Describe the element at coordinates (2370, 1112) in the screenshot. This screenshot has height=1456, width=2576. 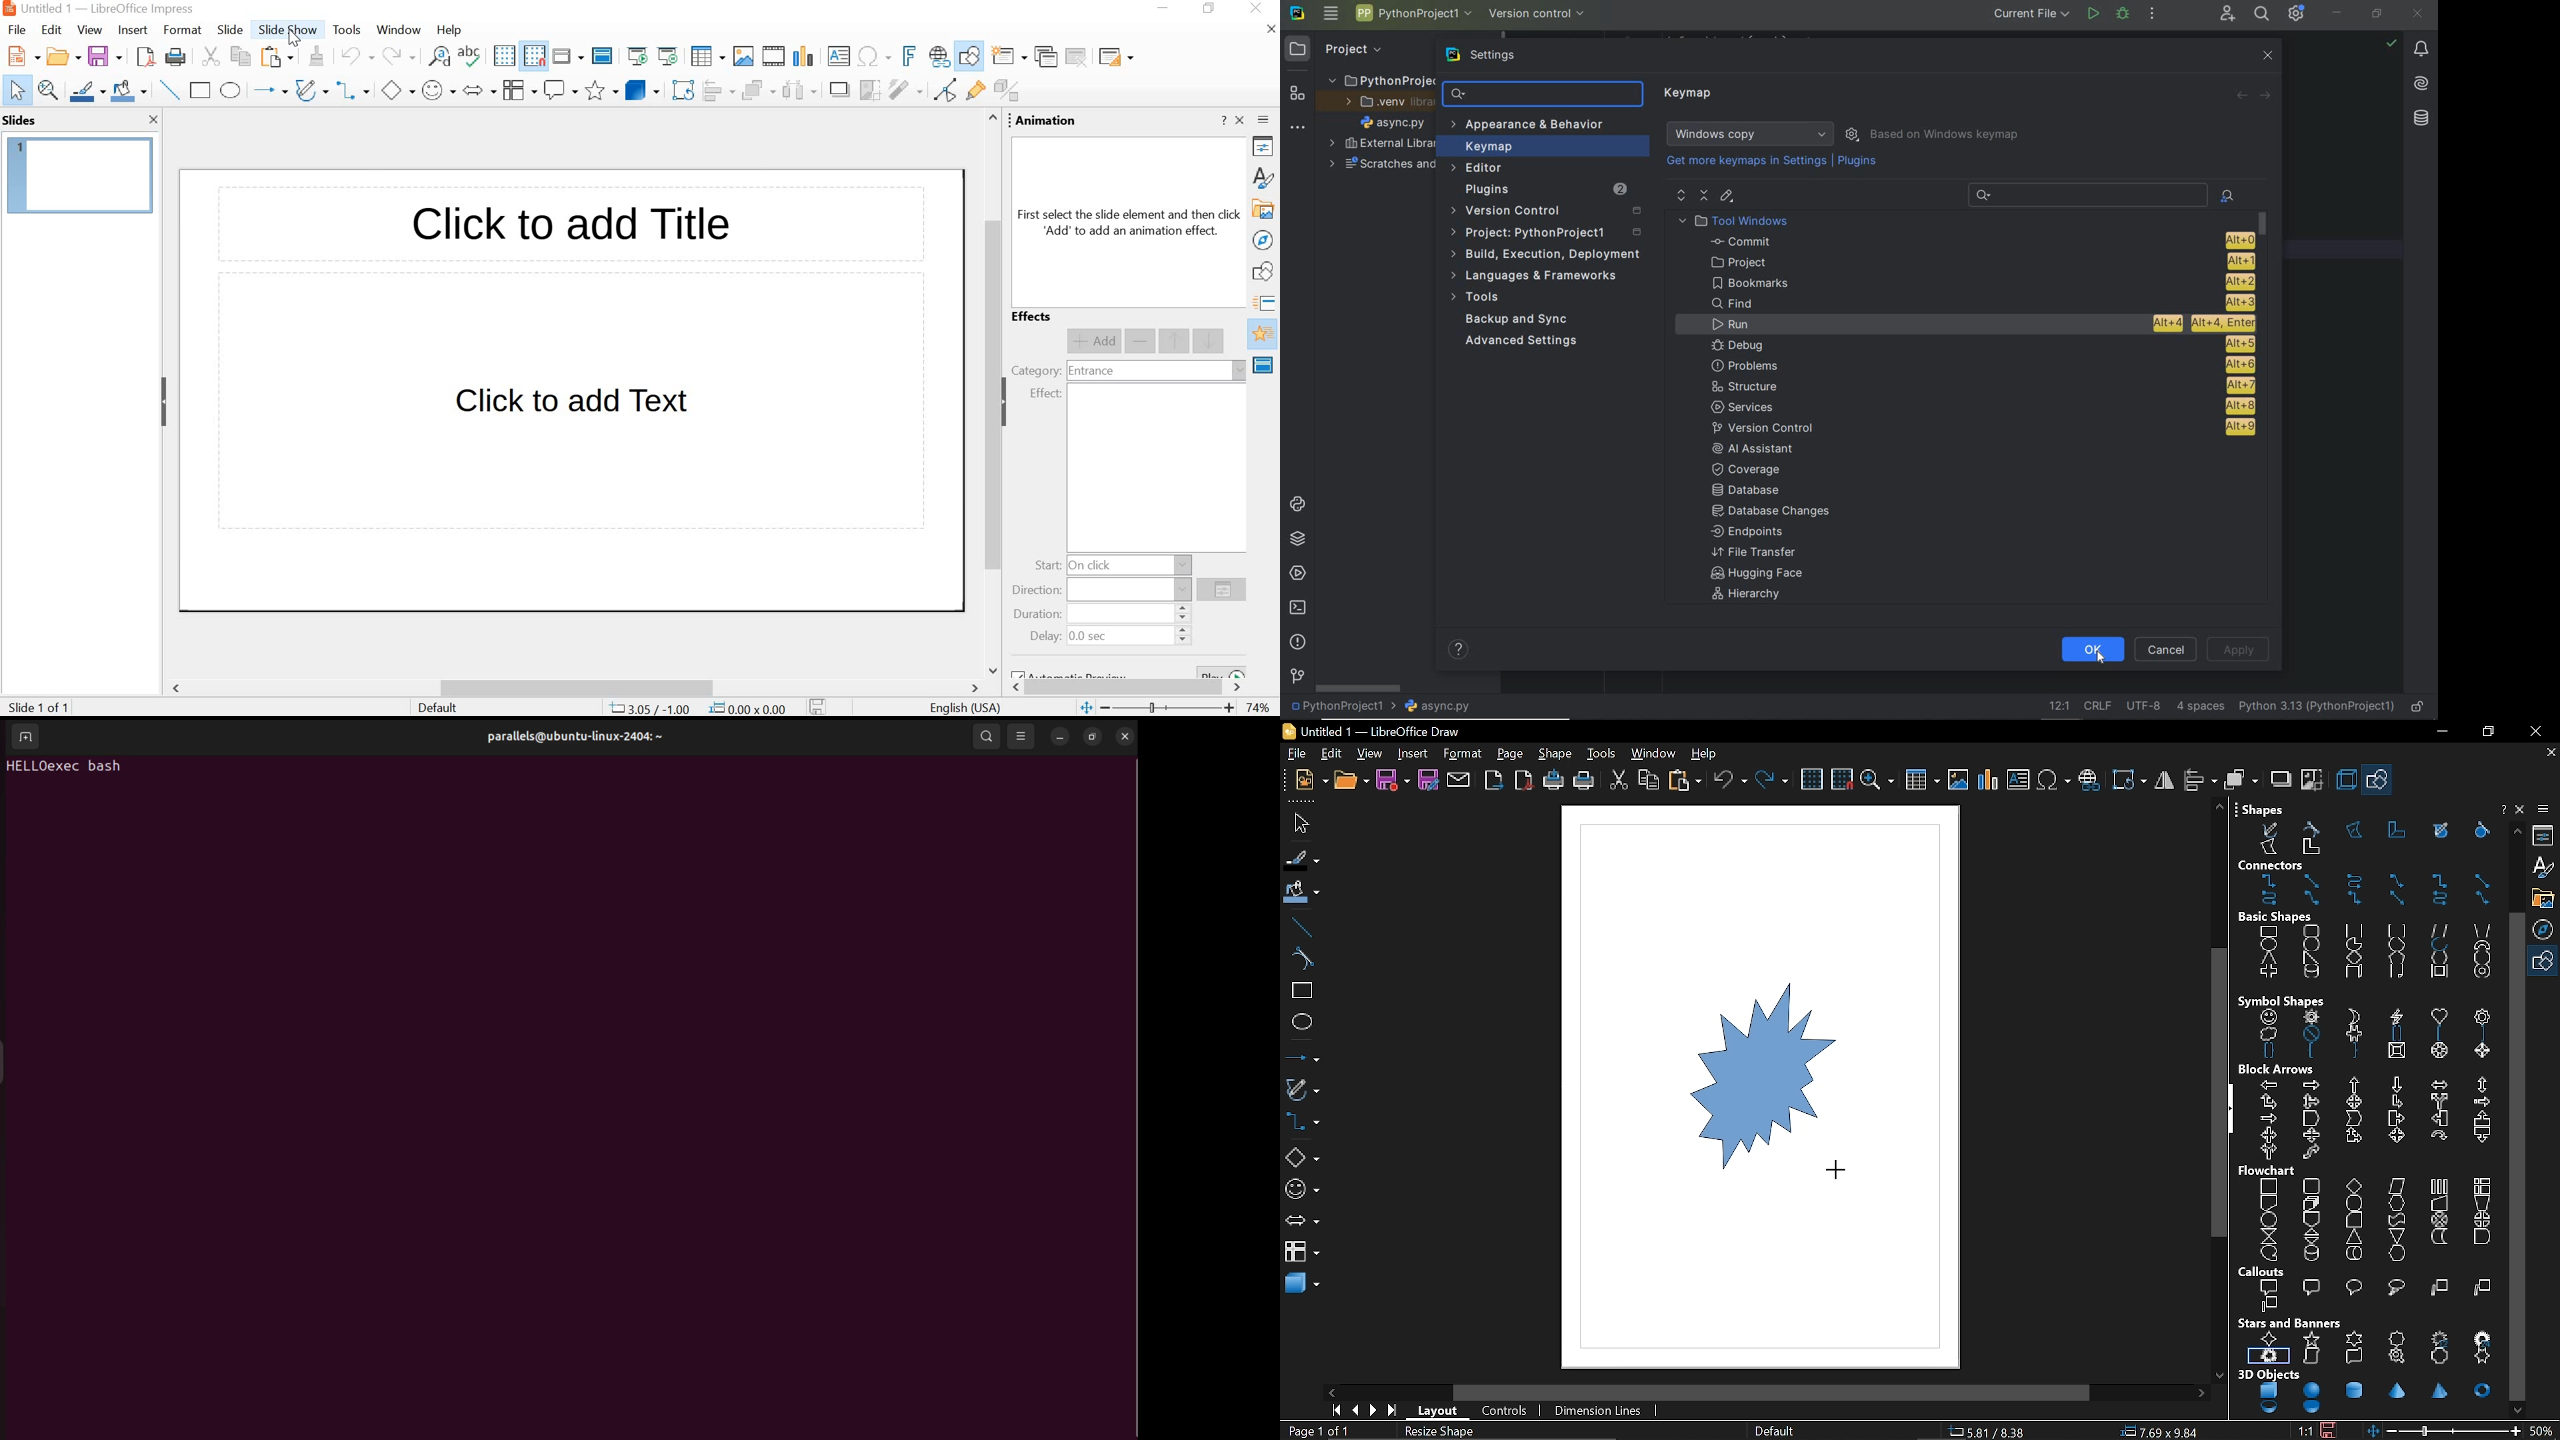
I see `block arrows` at that location.